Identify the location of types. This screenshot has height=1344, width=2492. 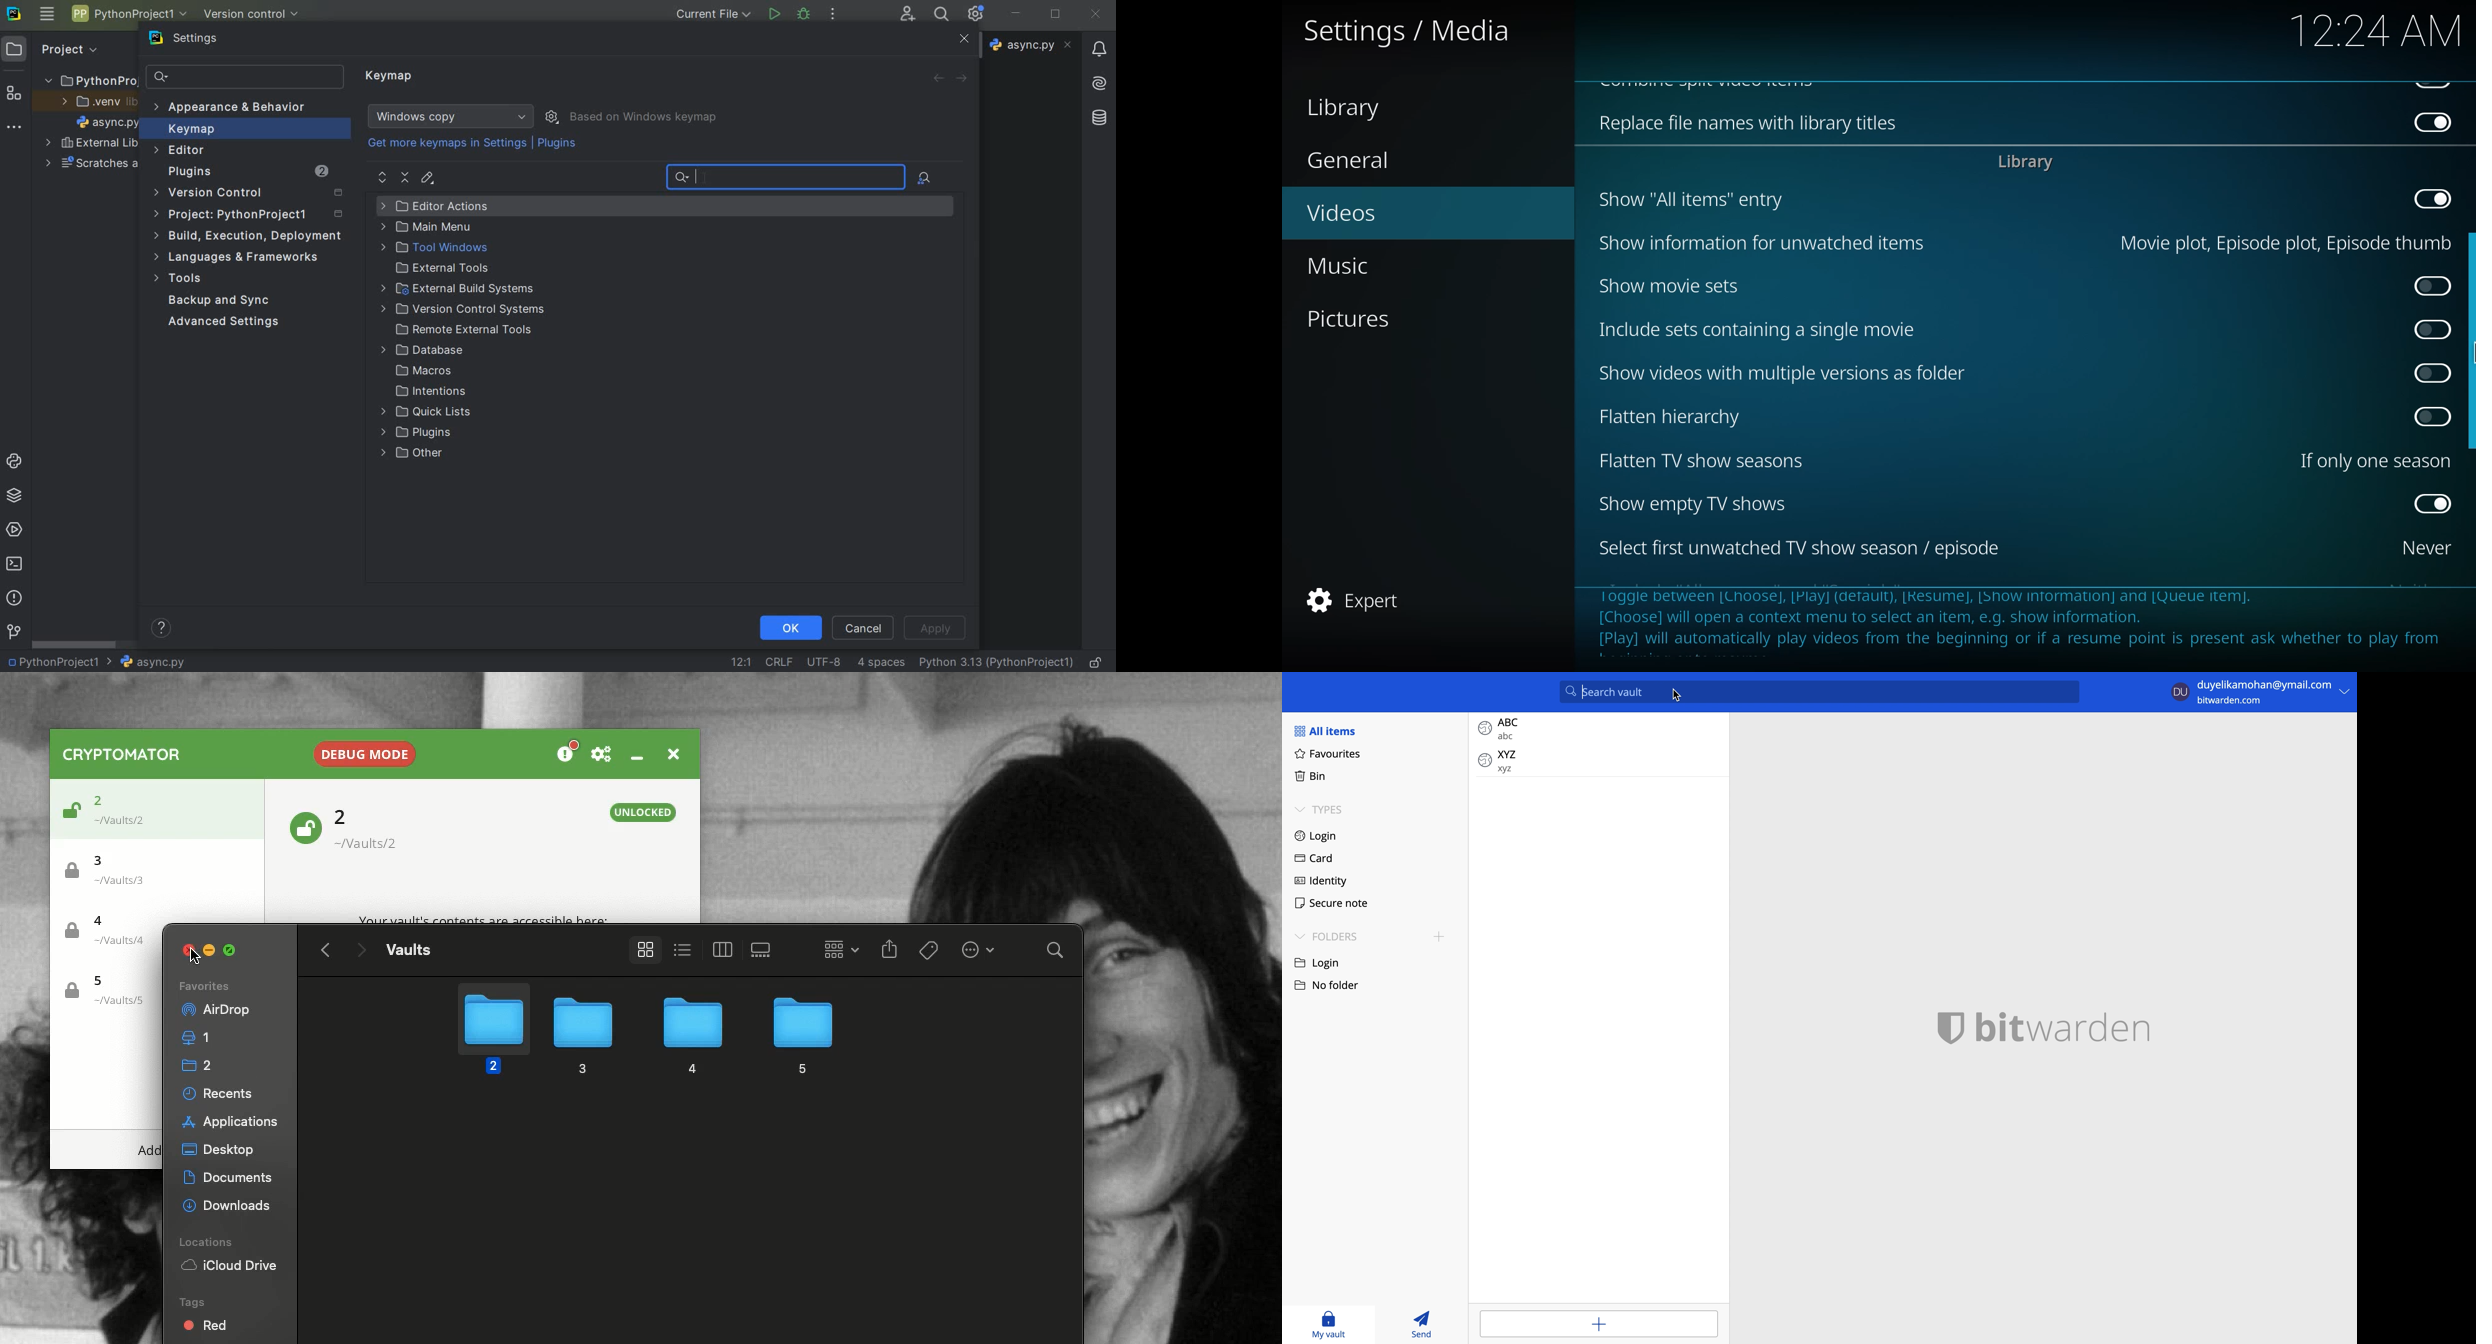
(1325, 810).